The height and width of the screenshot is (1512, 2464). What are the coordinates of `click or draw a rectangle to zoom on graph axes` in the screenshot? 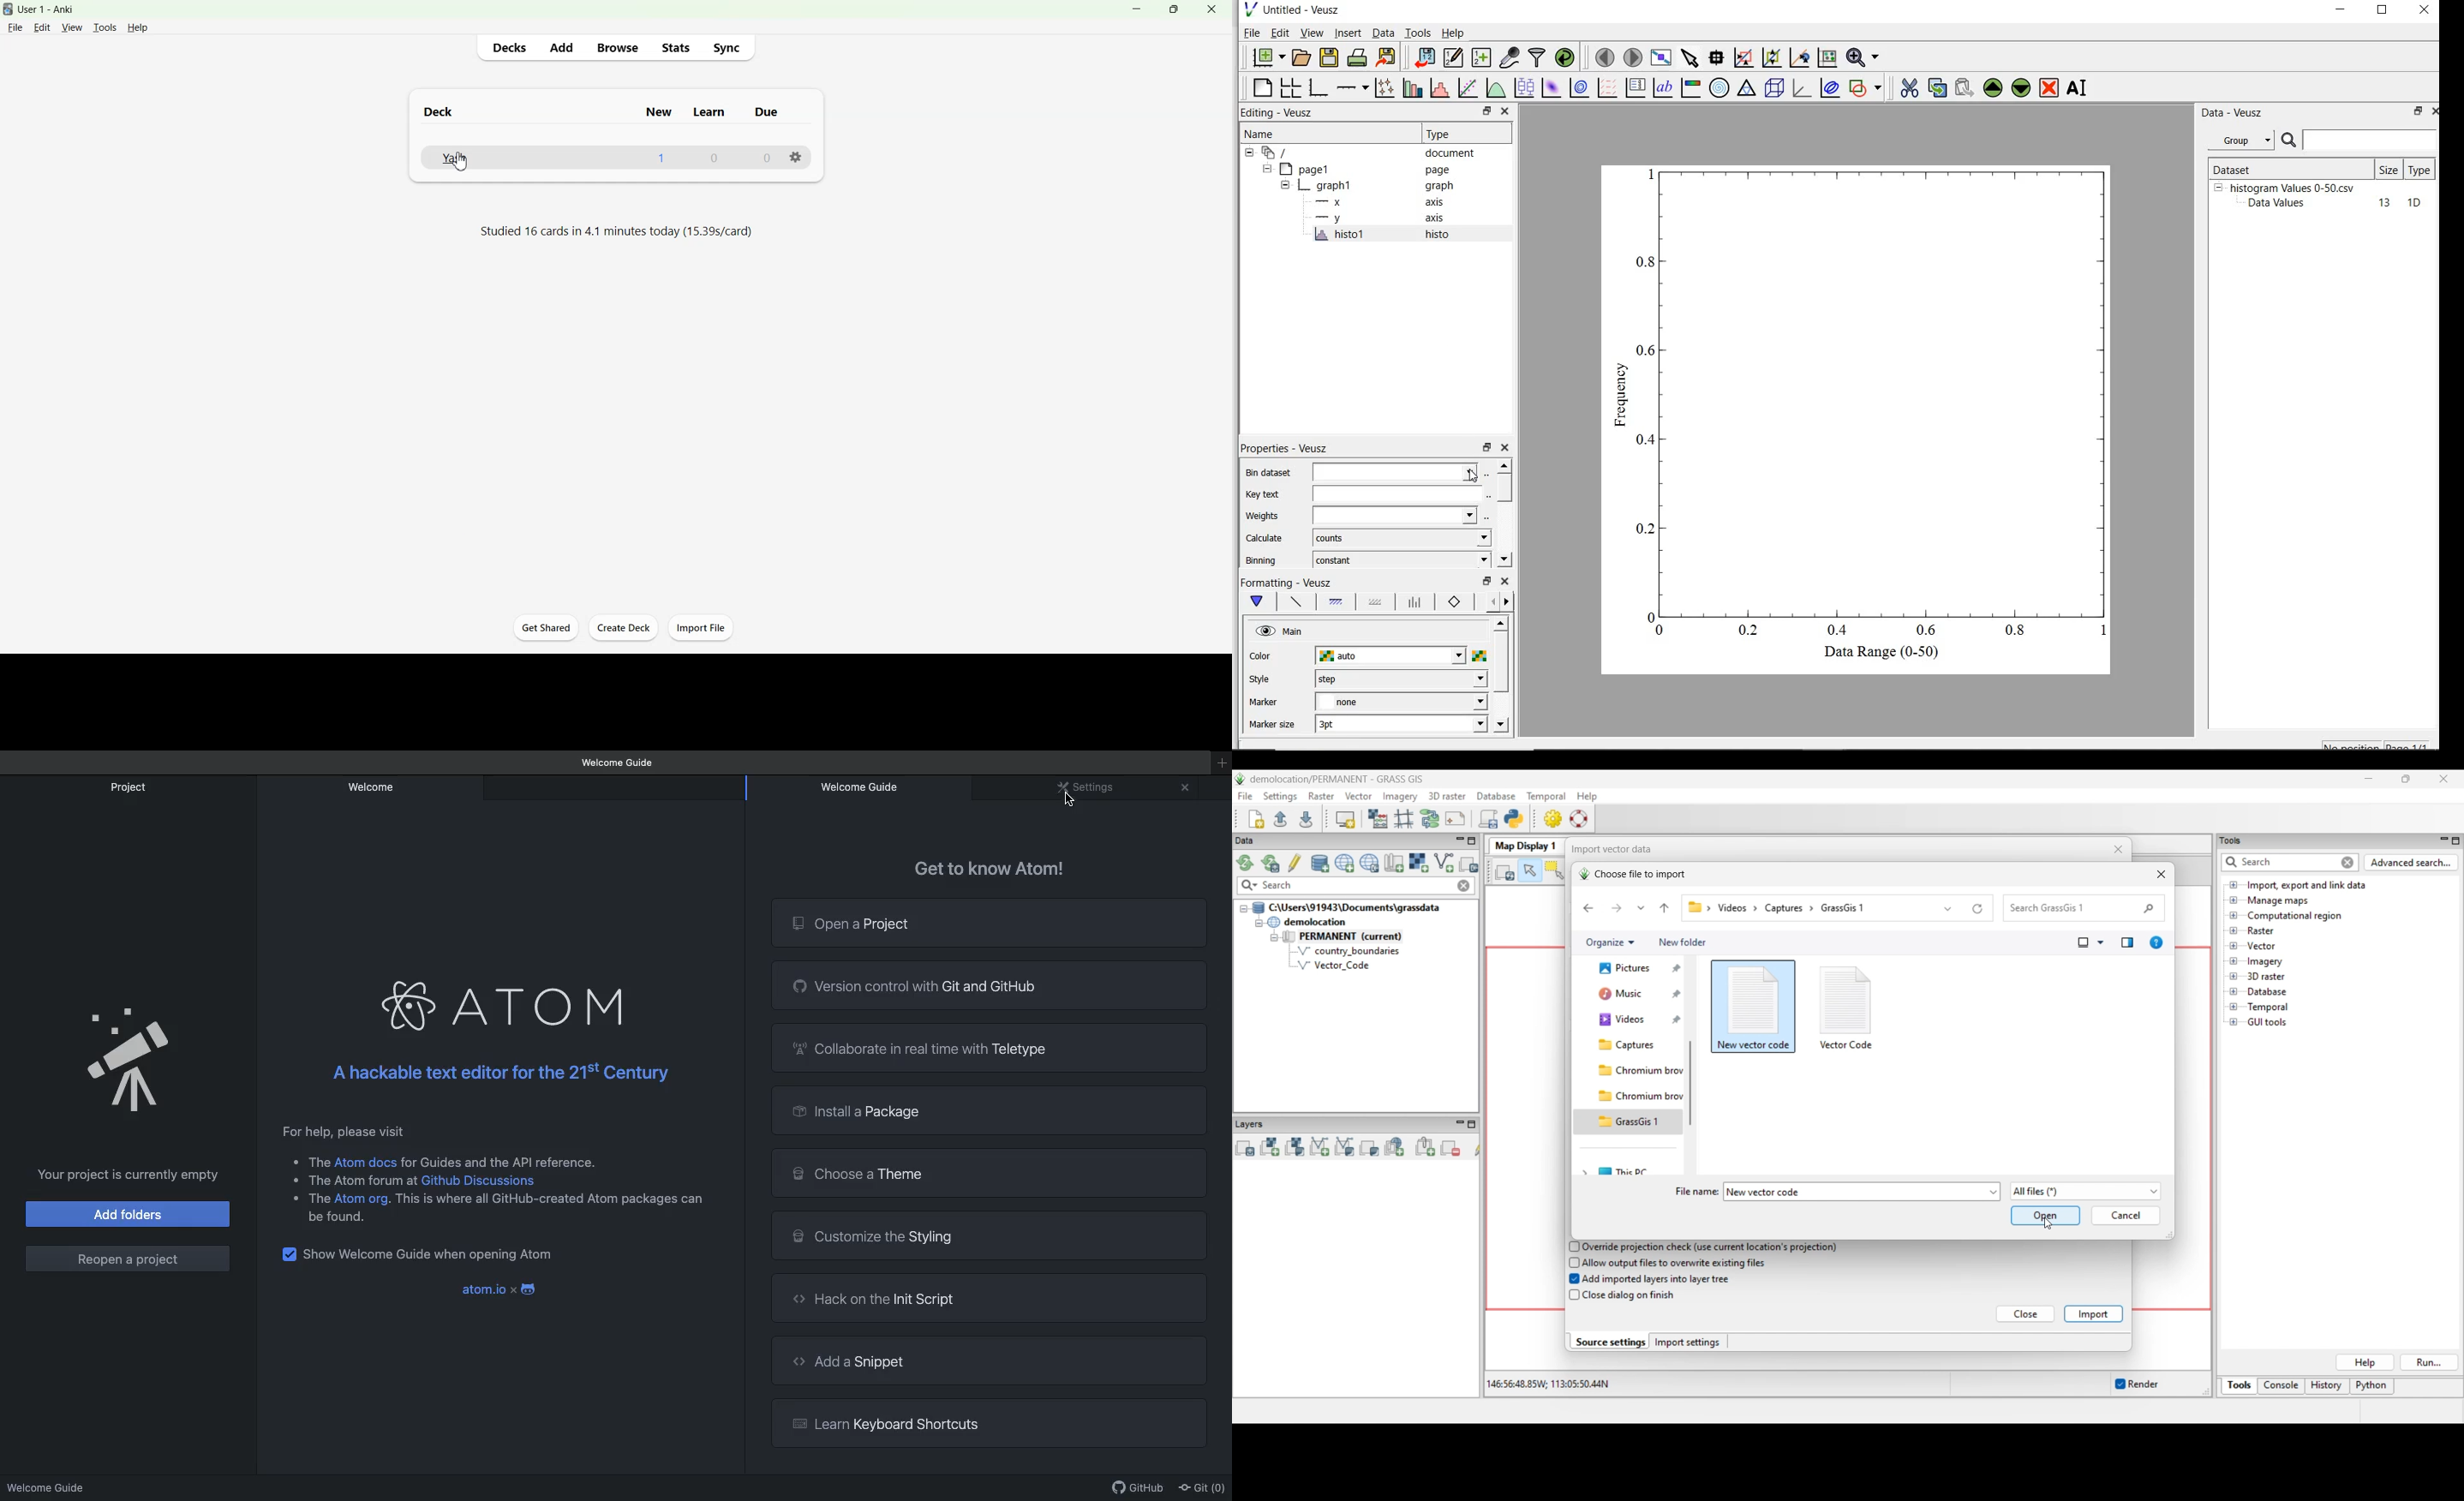 It's located at (1771, 58).